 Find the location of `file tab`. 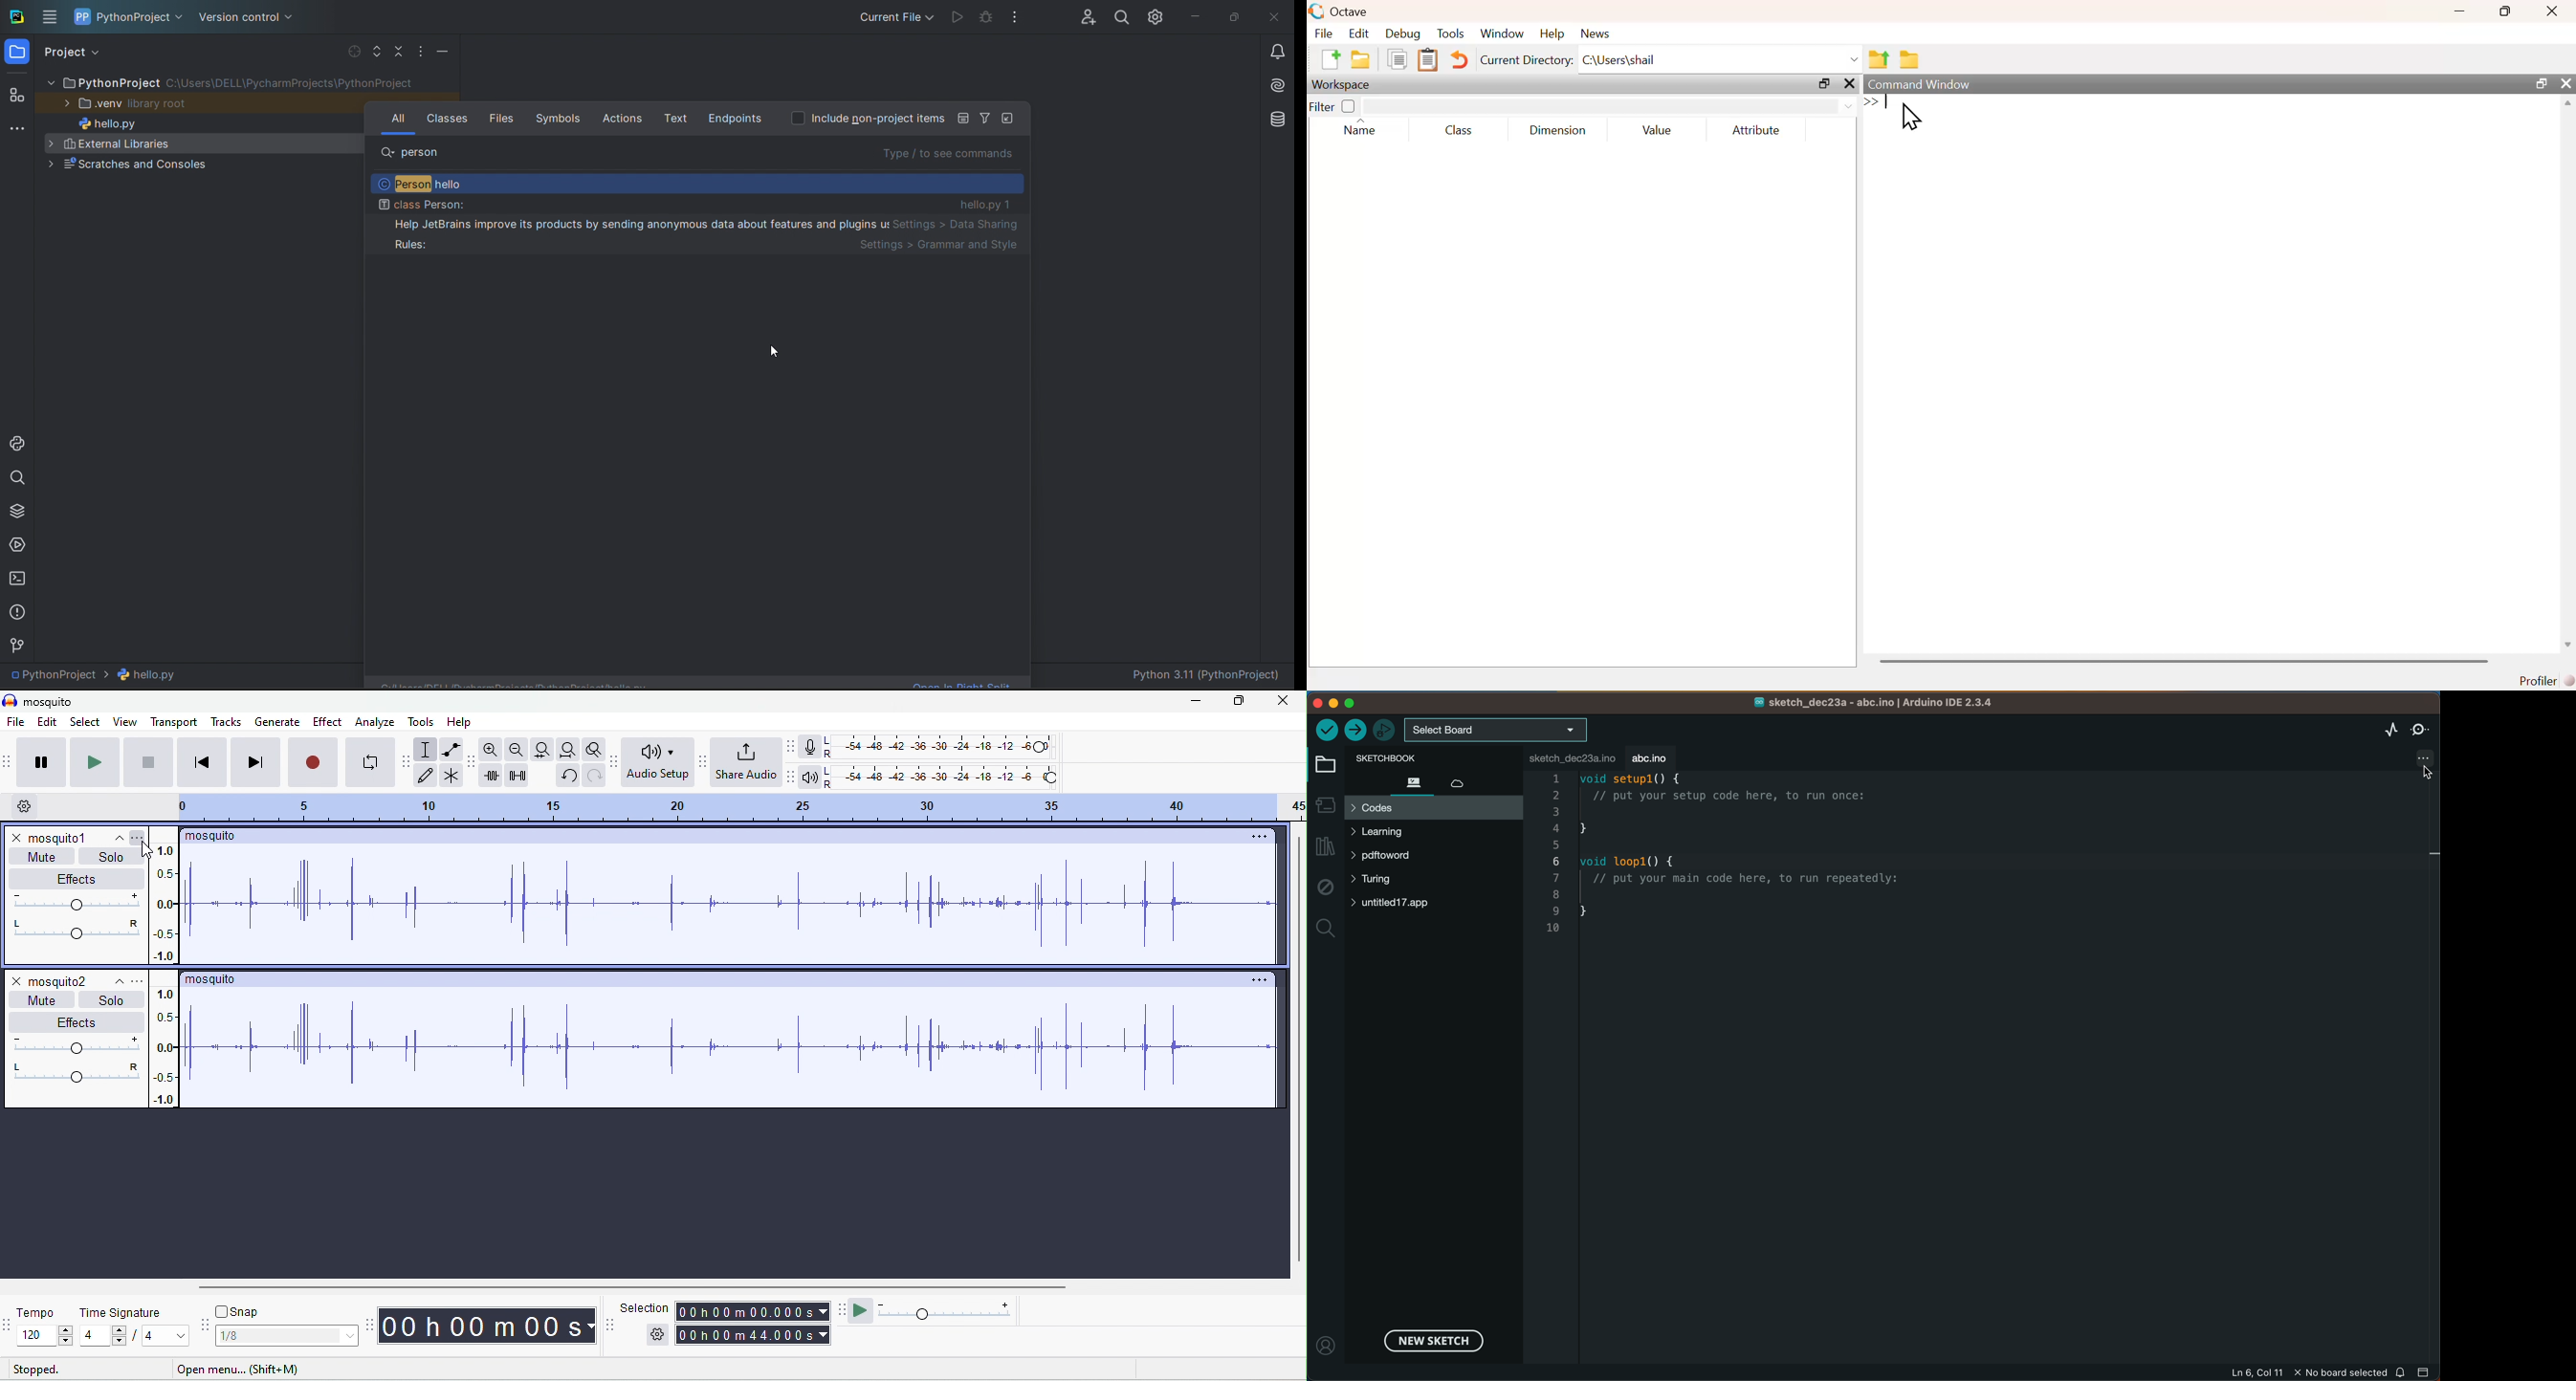

file tab is located at coordinates (1575, 759).